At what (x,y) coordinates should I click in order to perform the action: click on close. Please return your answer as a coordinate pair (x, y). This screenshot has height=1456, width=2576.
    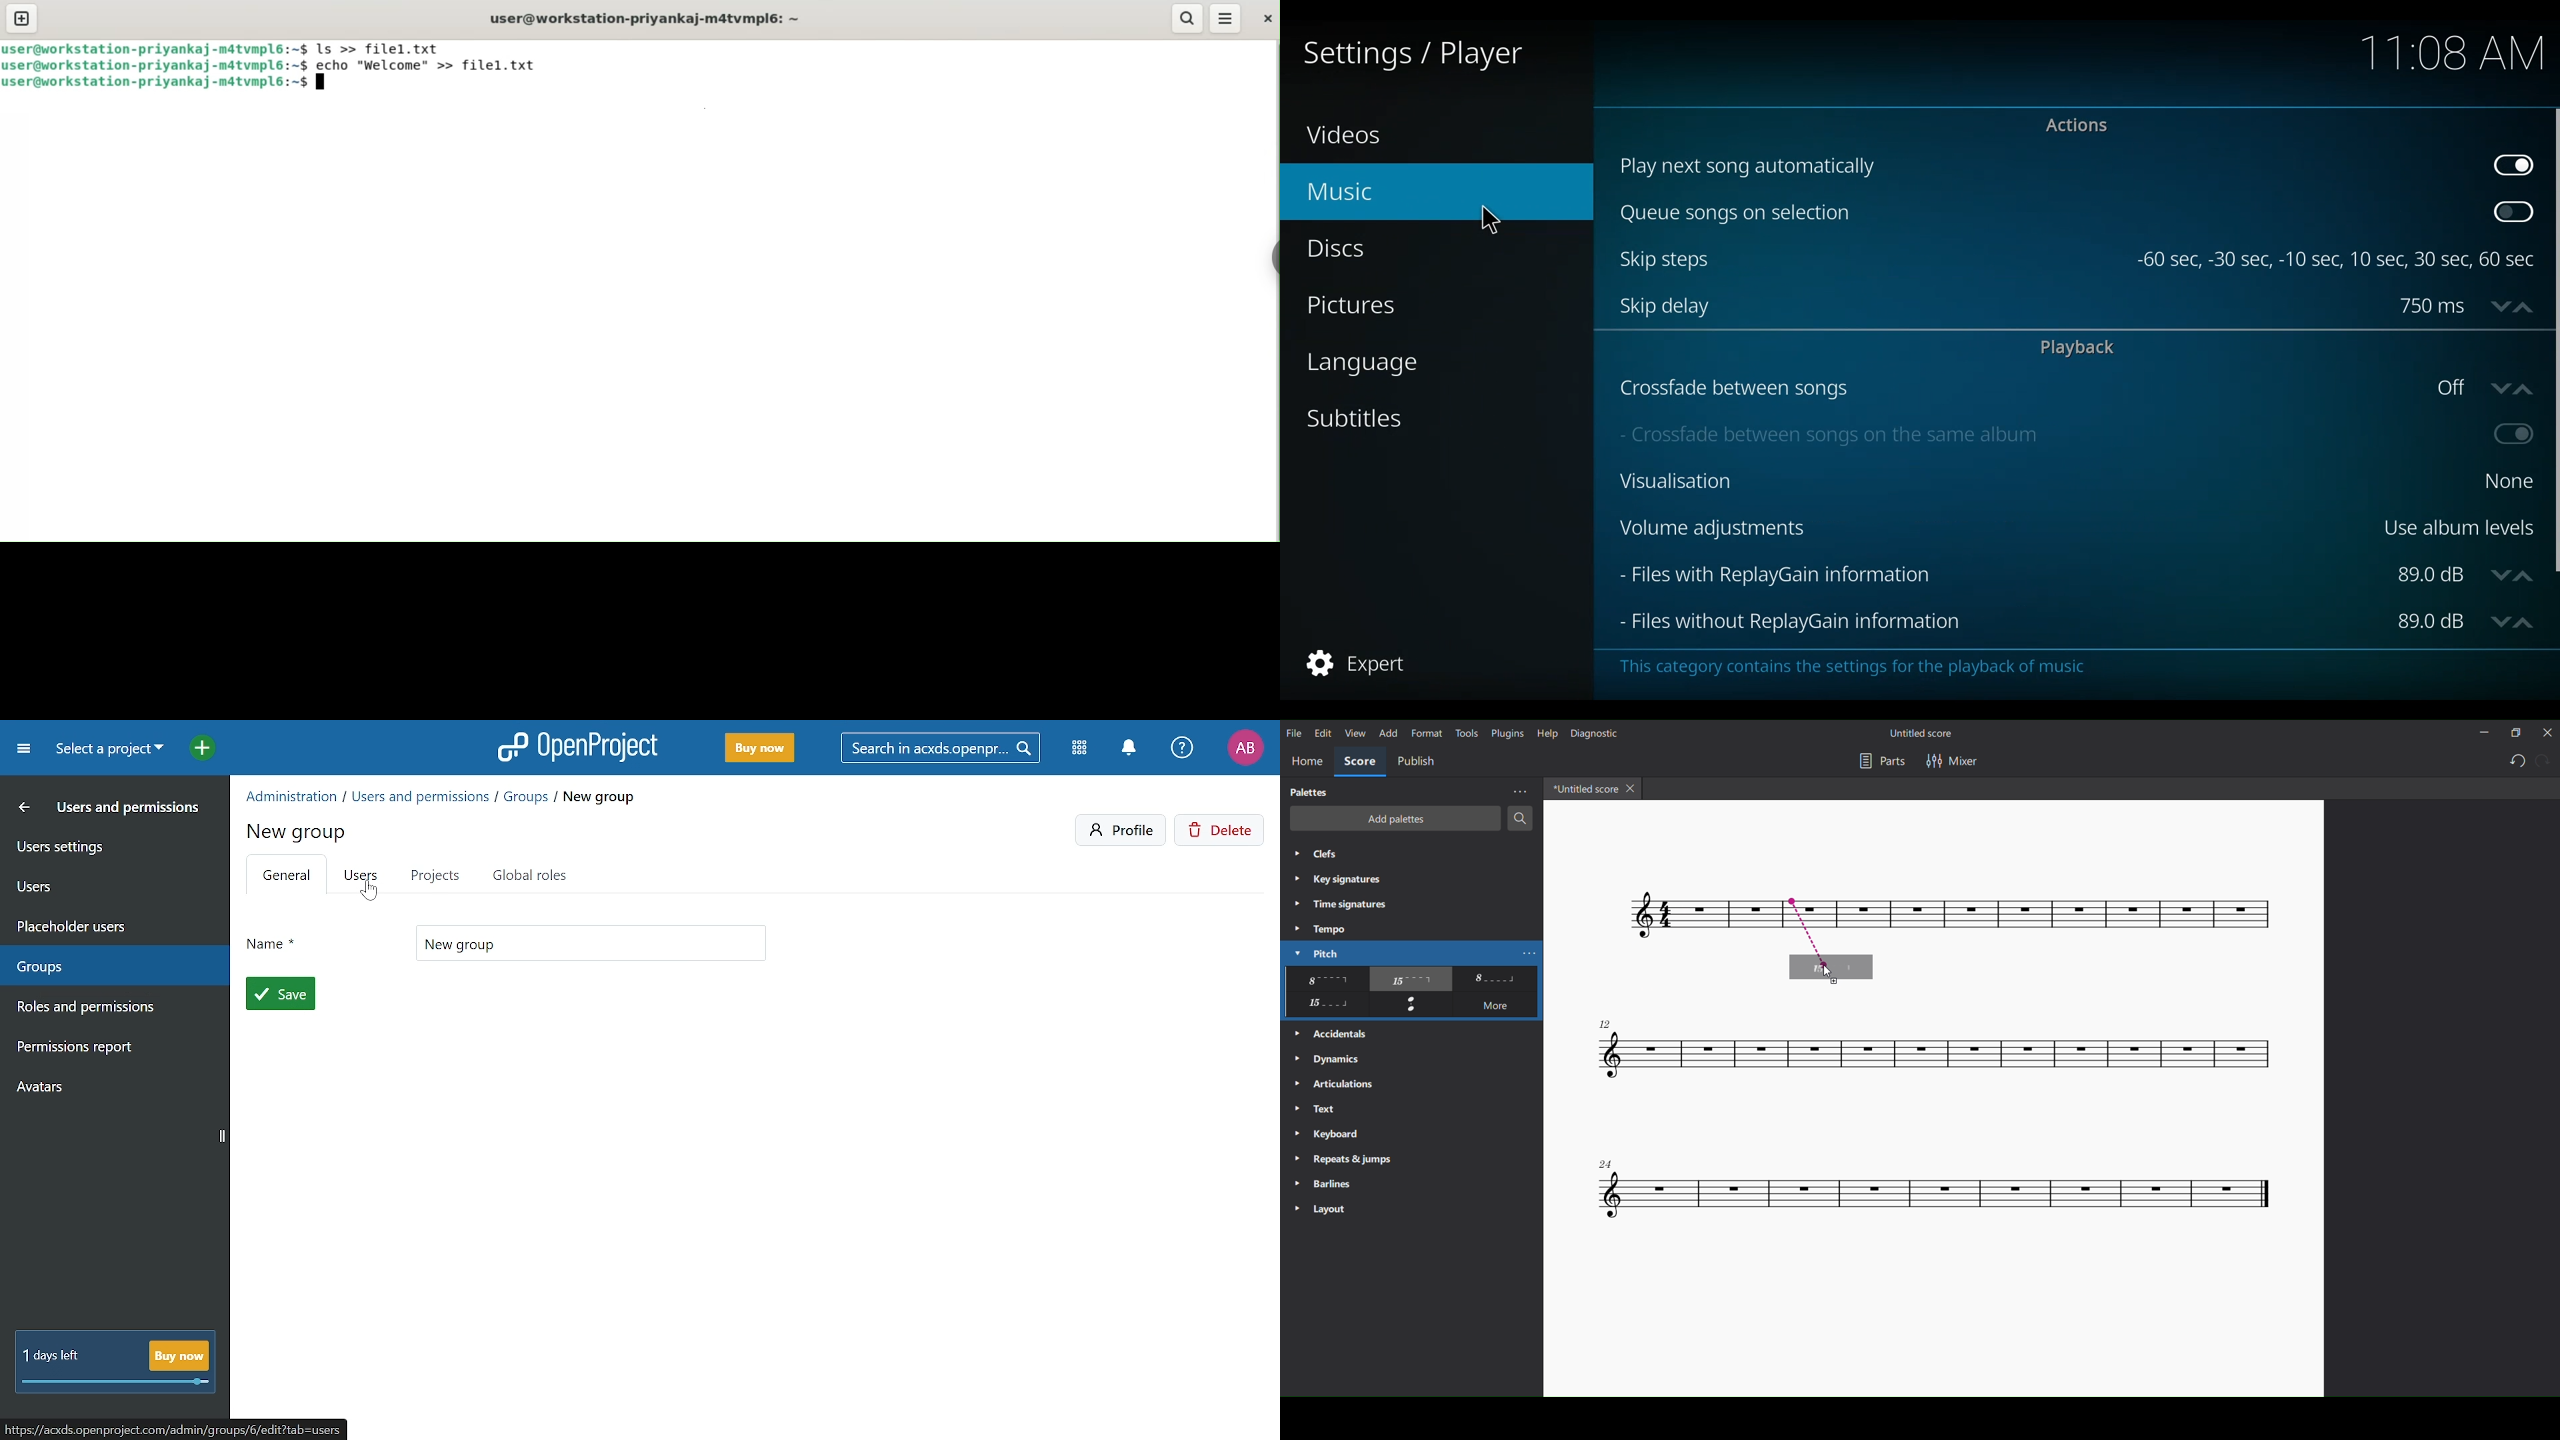
    Looking at the image, I should click on (2546, 732).